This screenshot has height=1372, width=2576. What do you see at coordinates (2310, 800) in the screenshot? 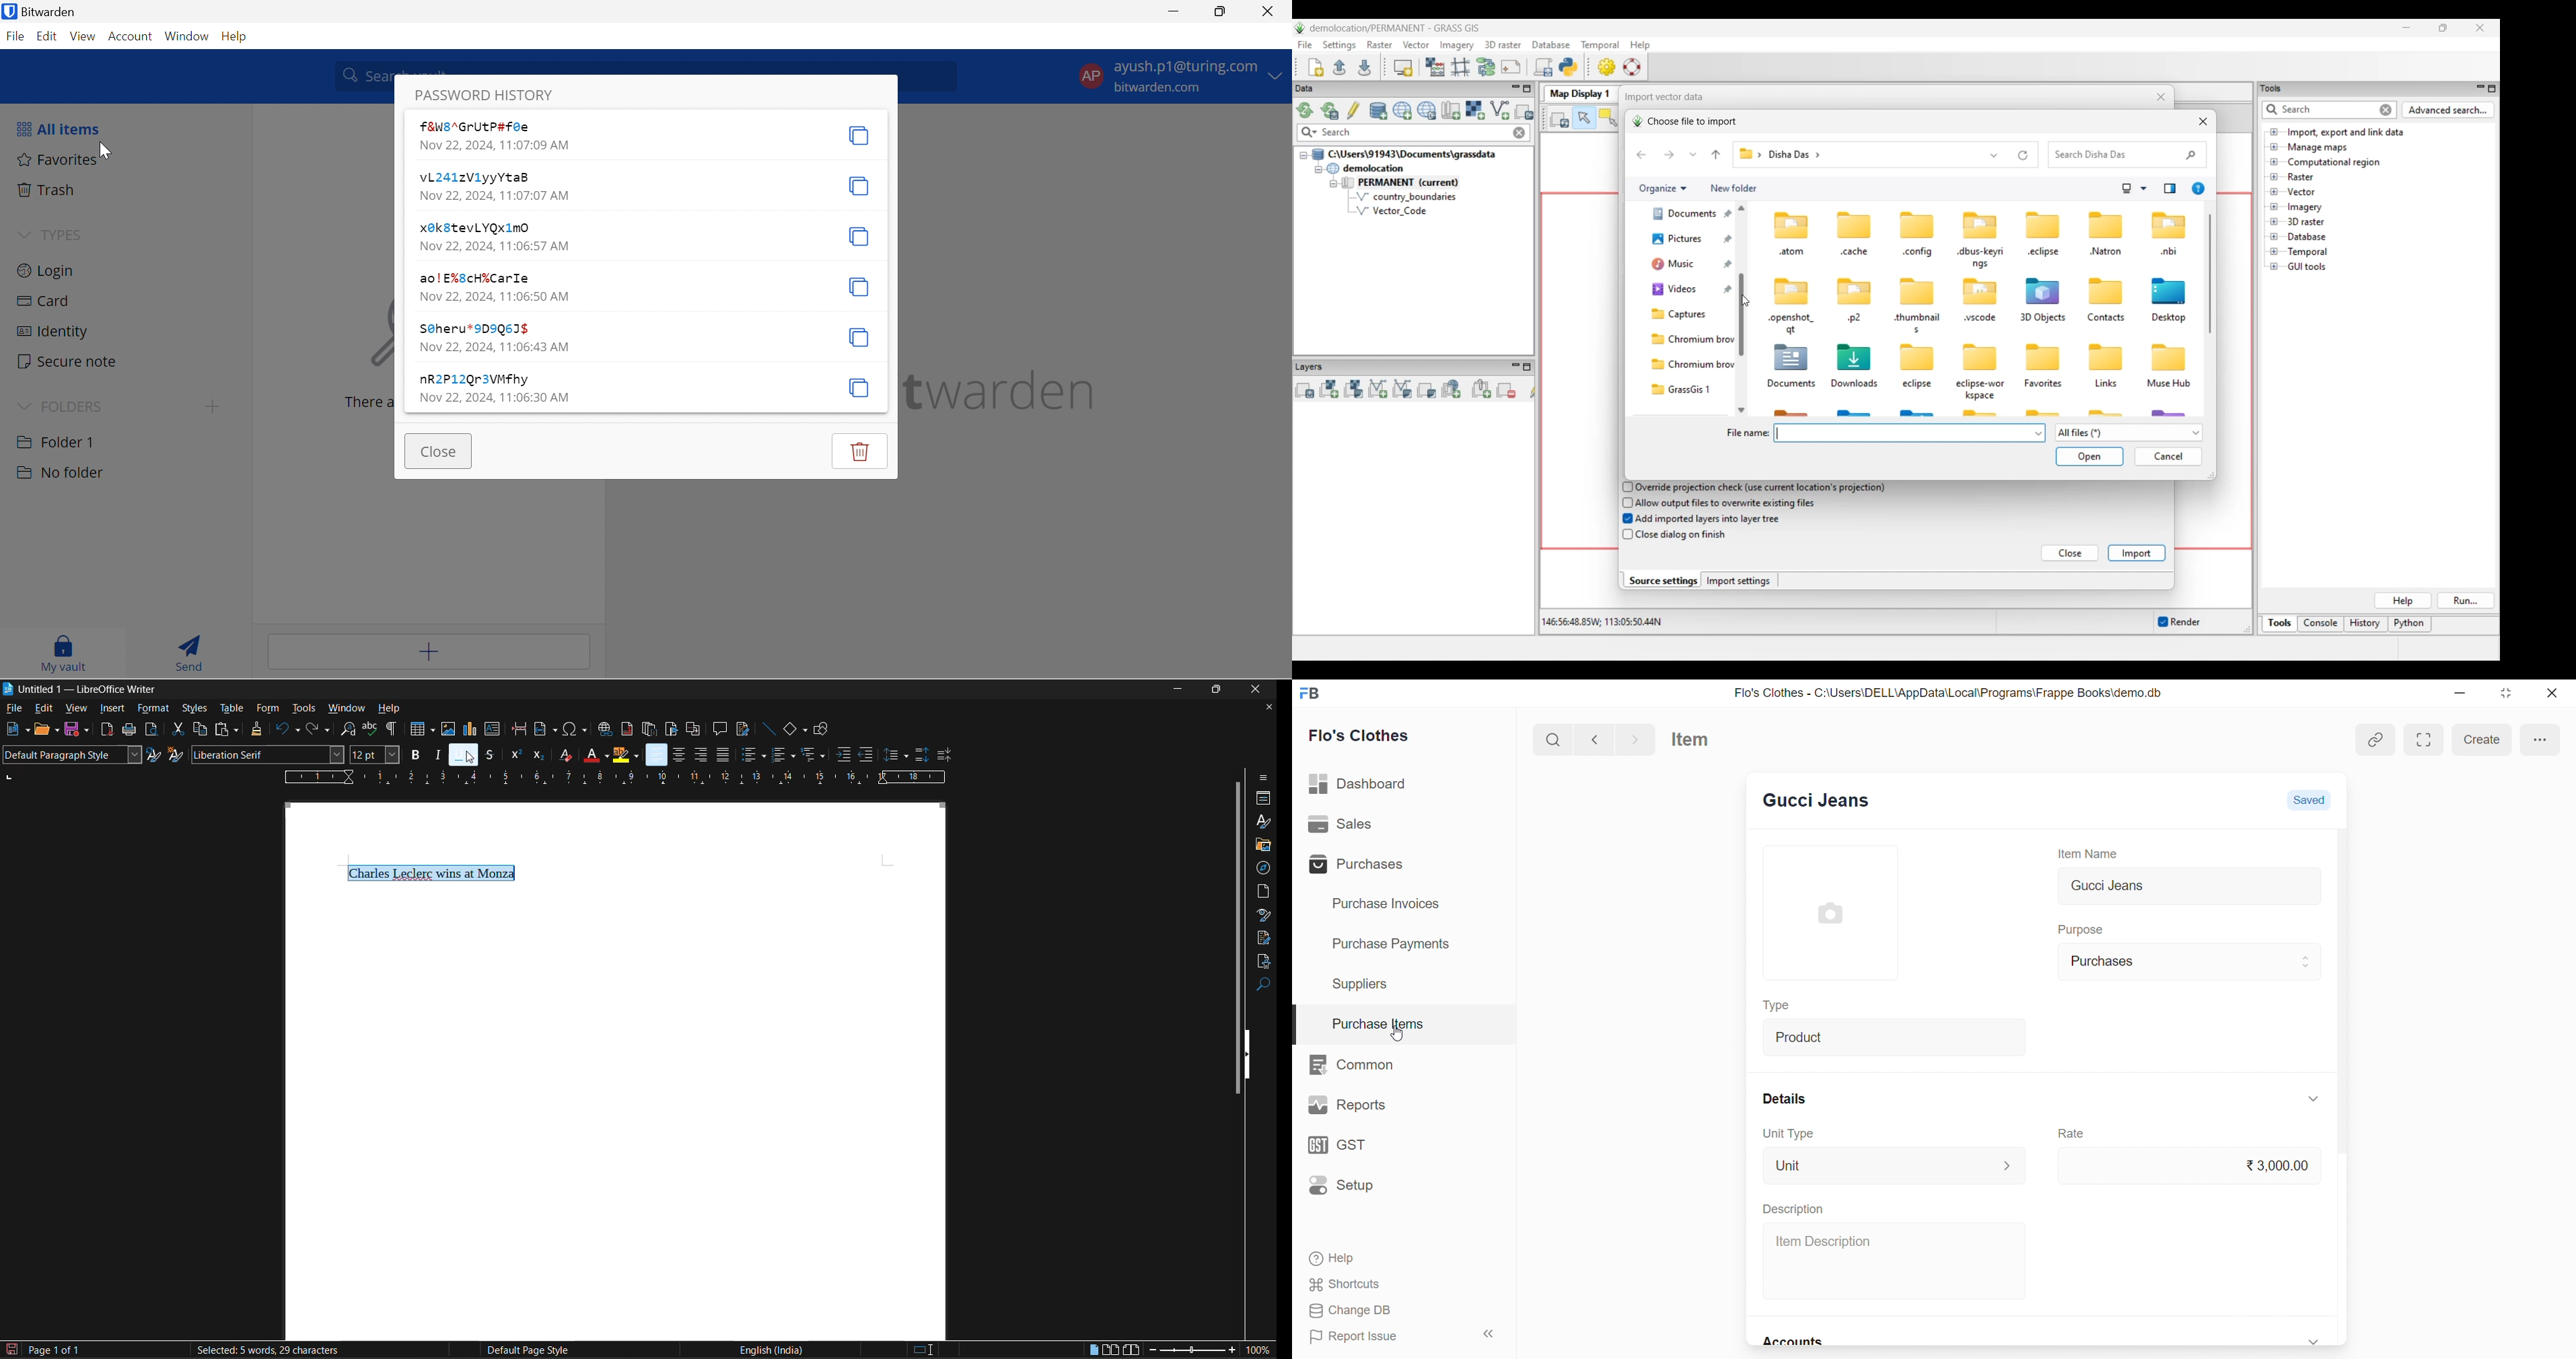
I see `Saved` at bounding box center [2310, 800].